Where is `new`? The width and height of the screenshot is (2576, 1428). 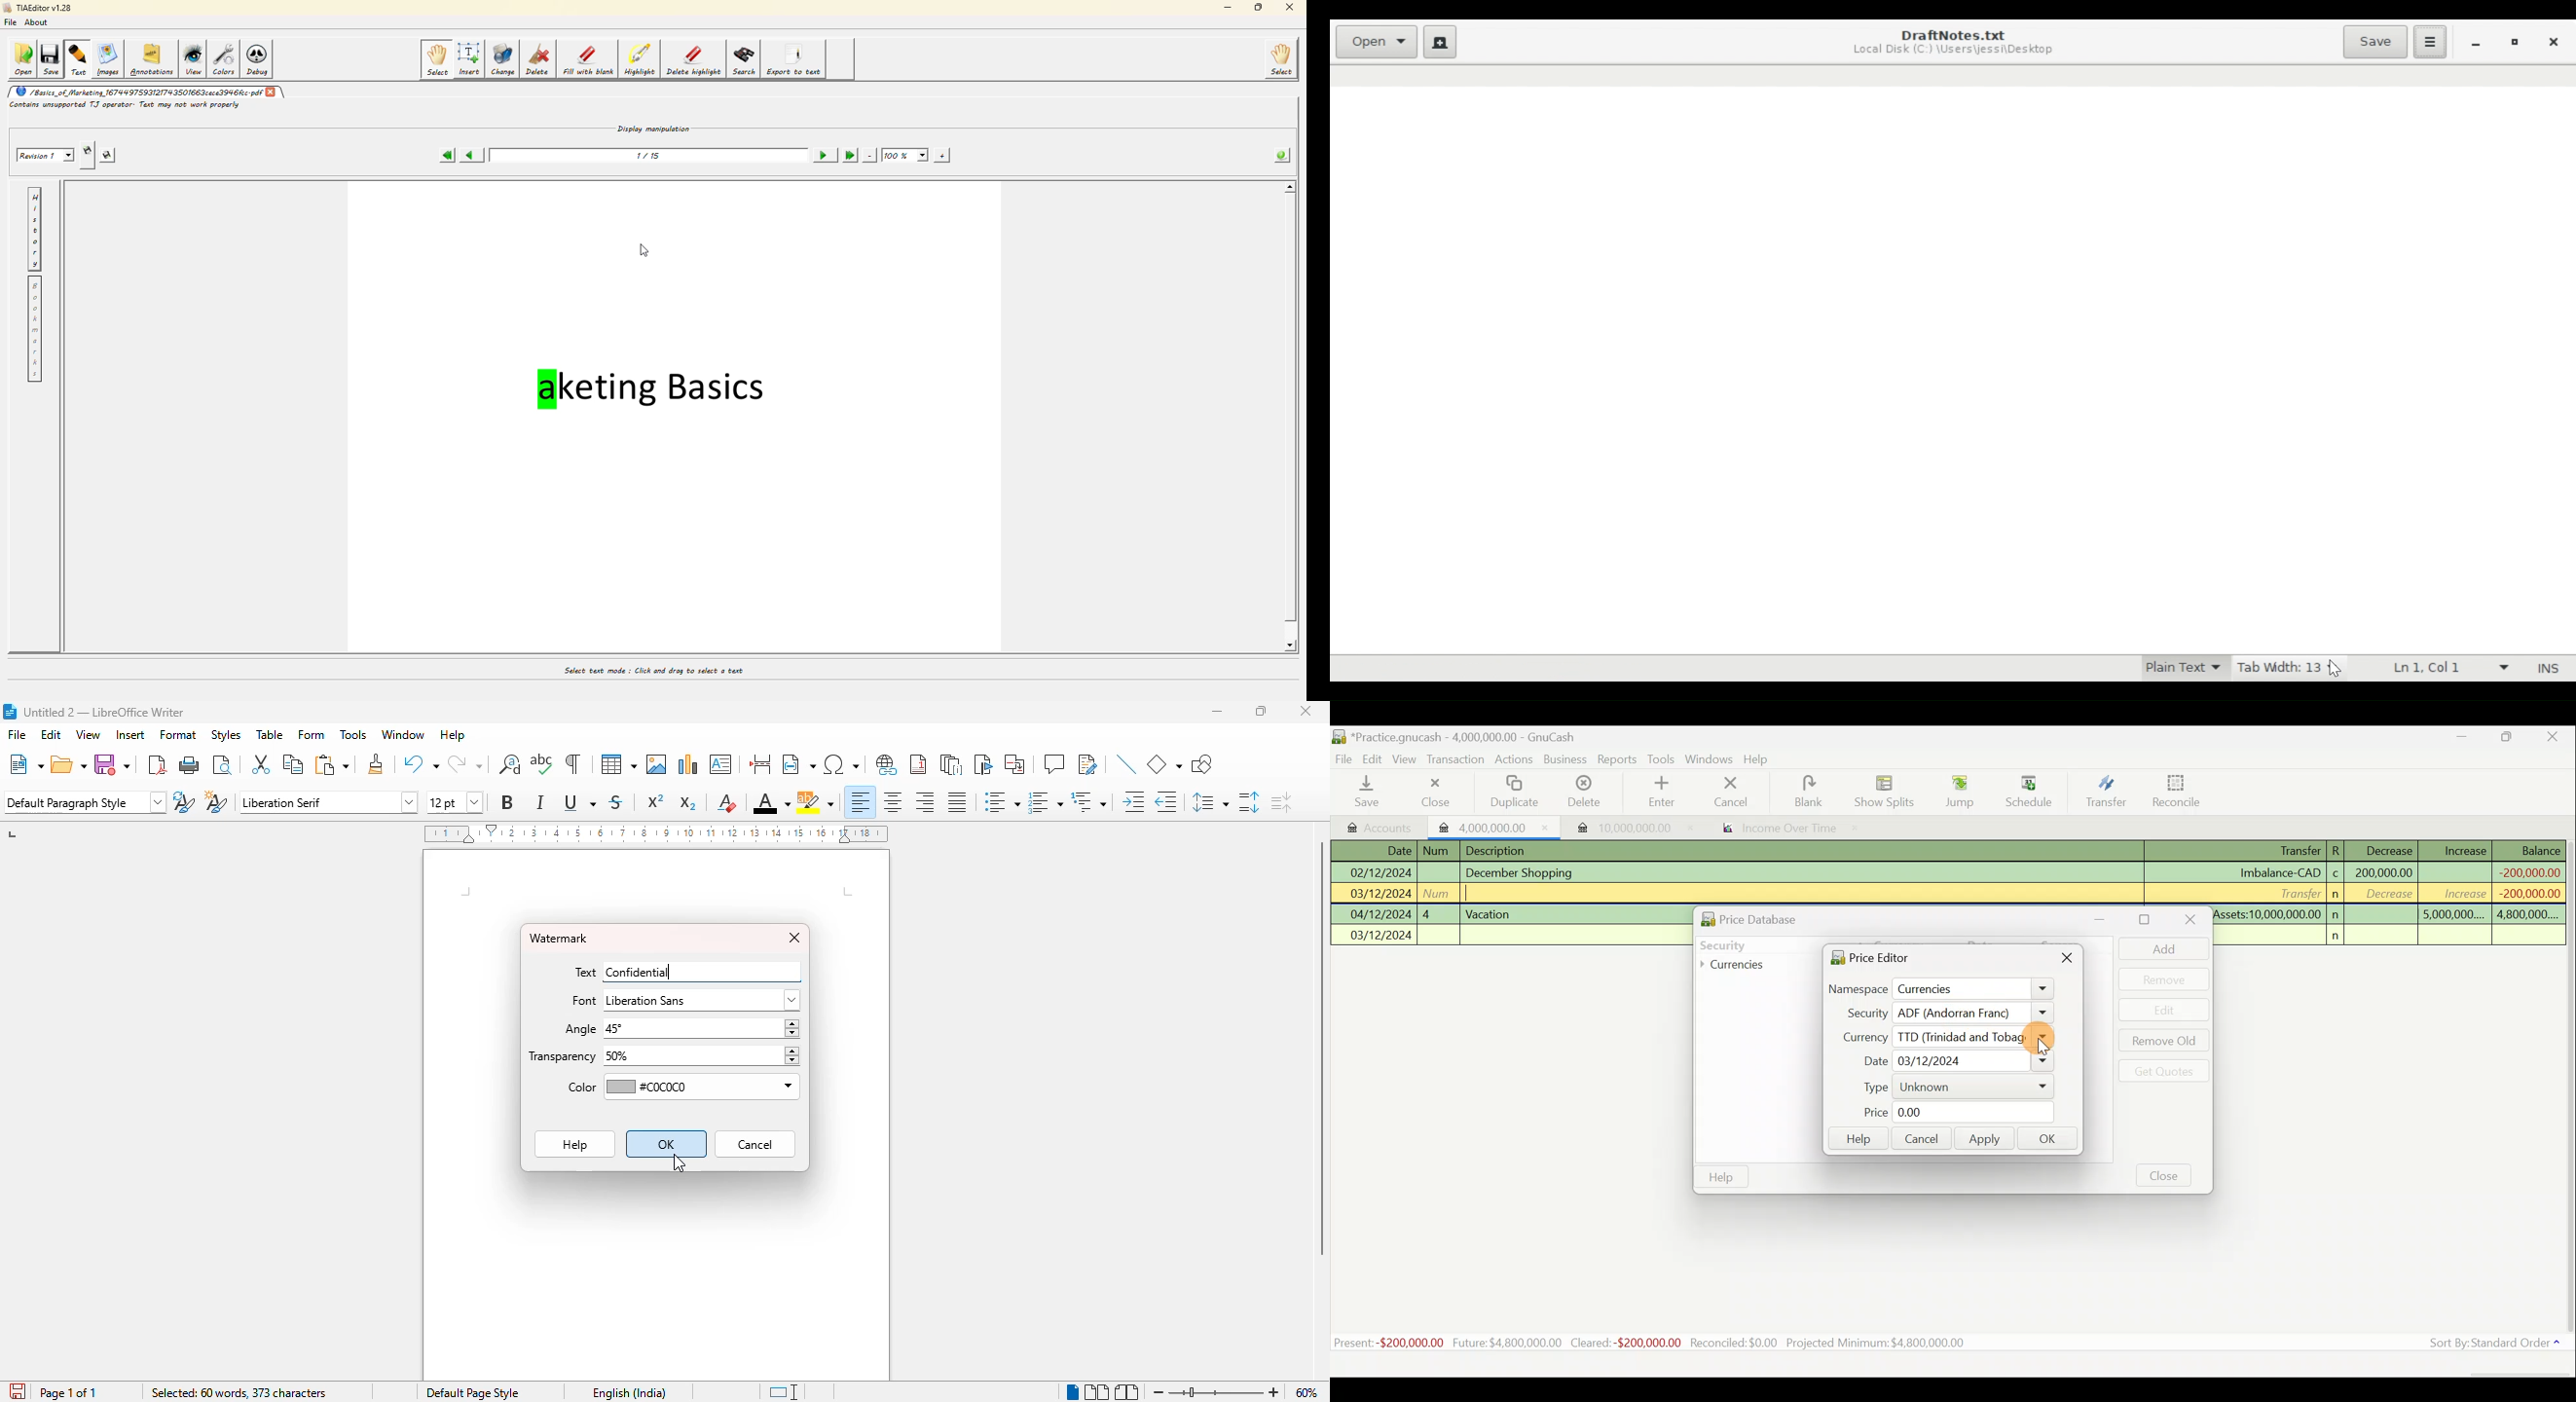
new is located at coordinates (26, 764).